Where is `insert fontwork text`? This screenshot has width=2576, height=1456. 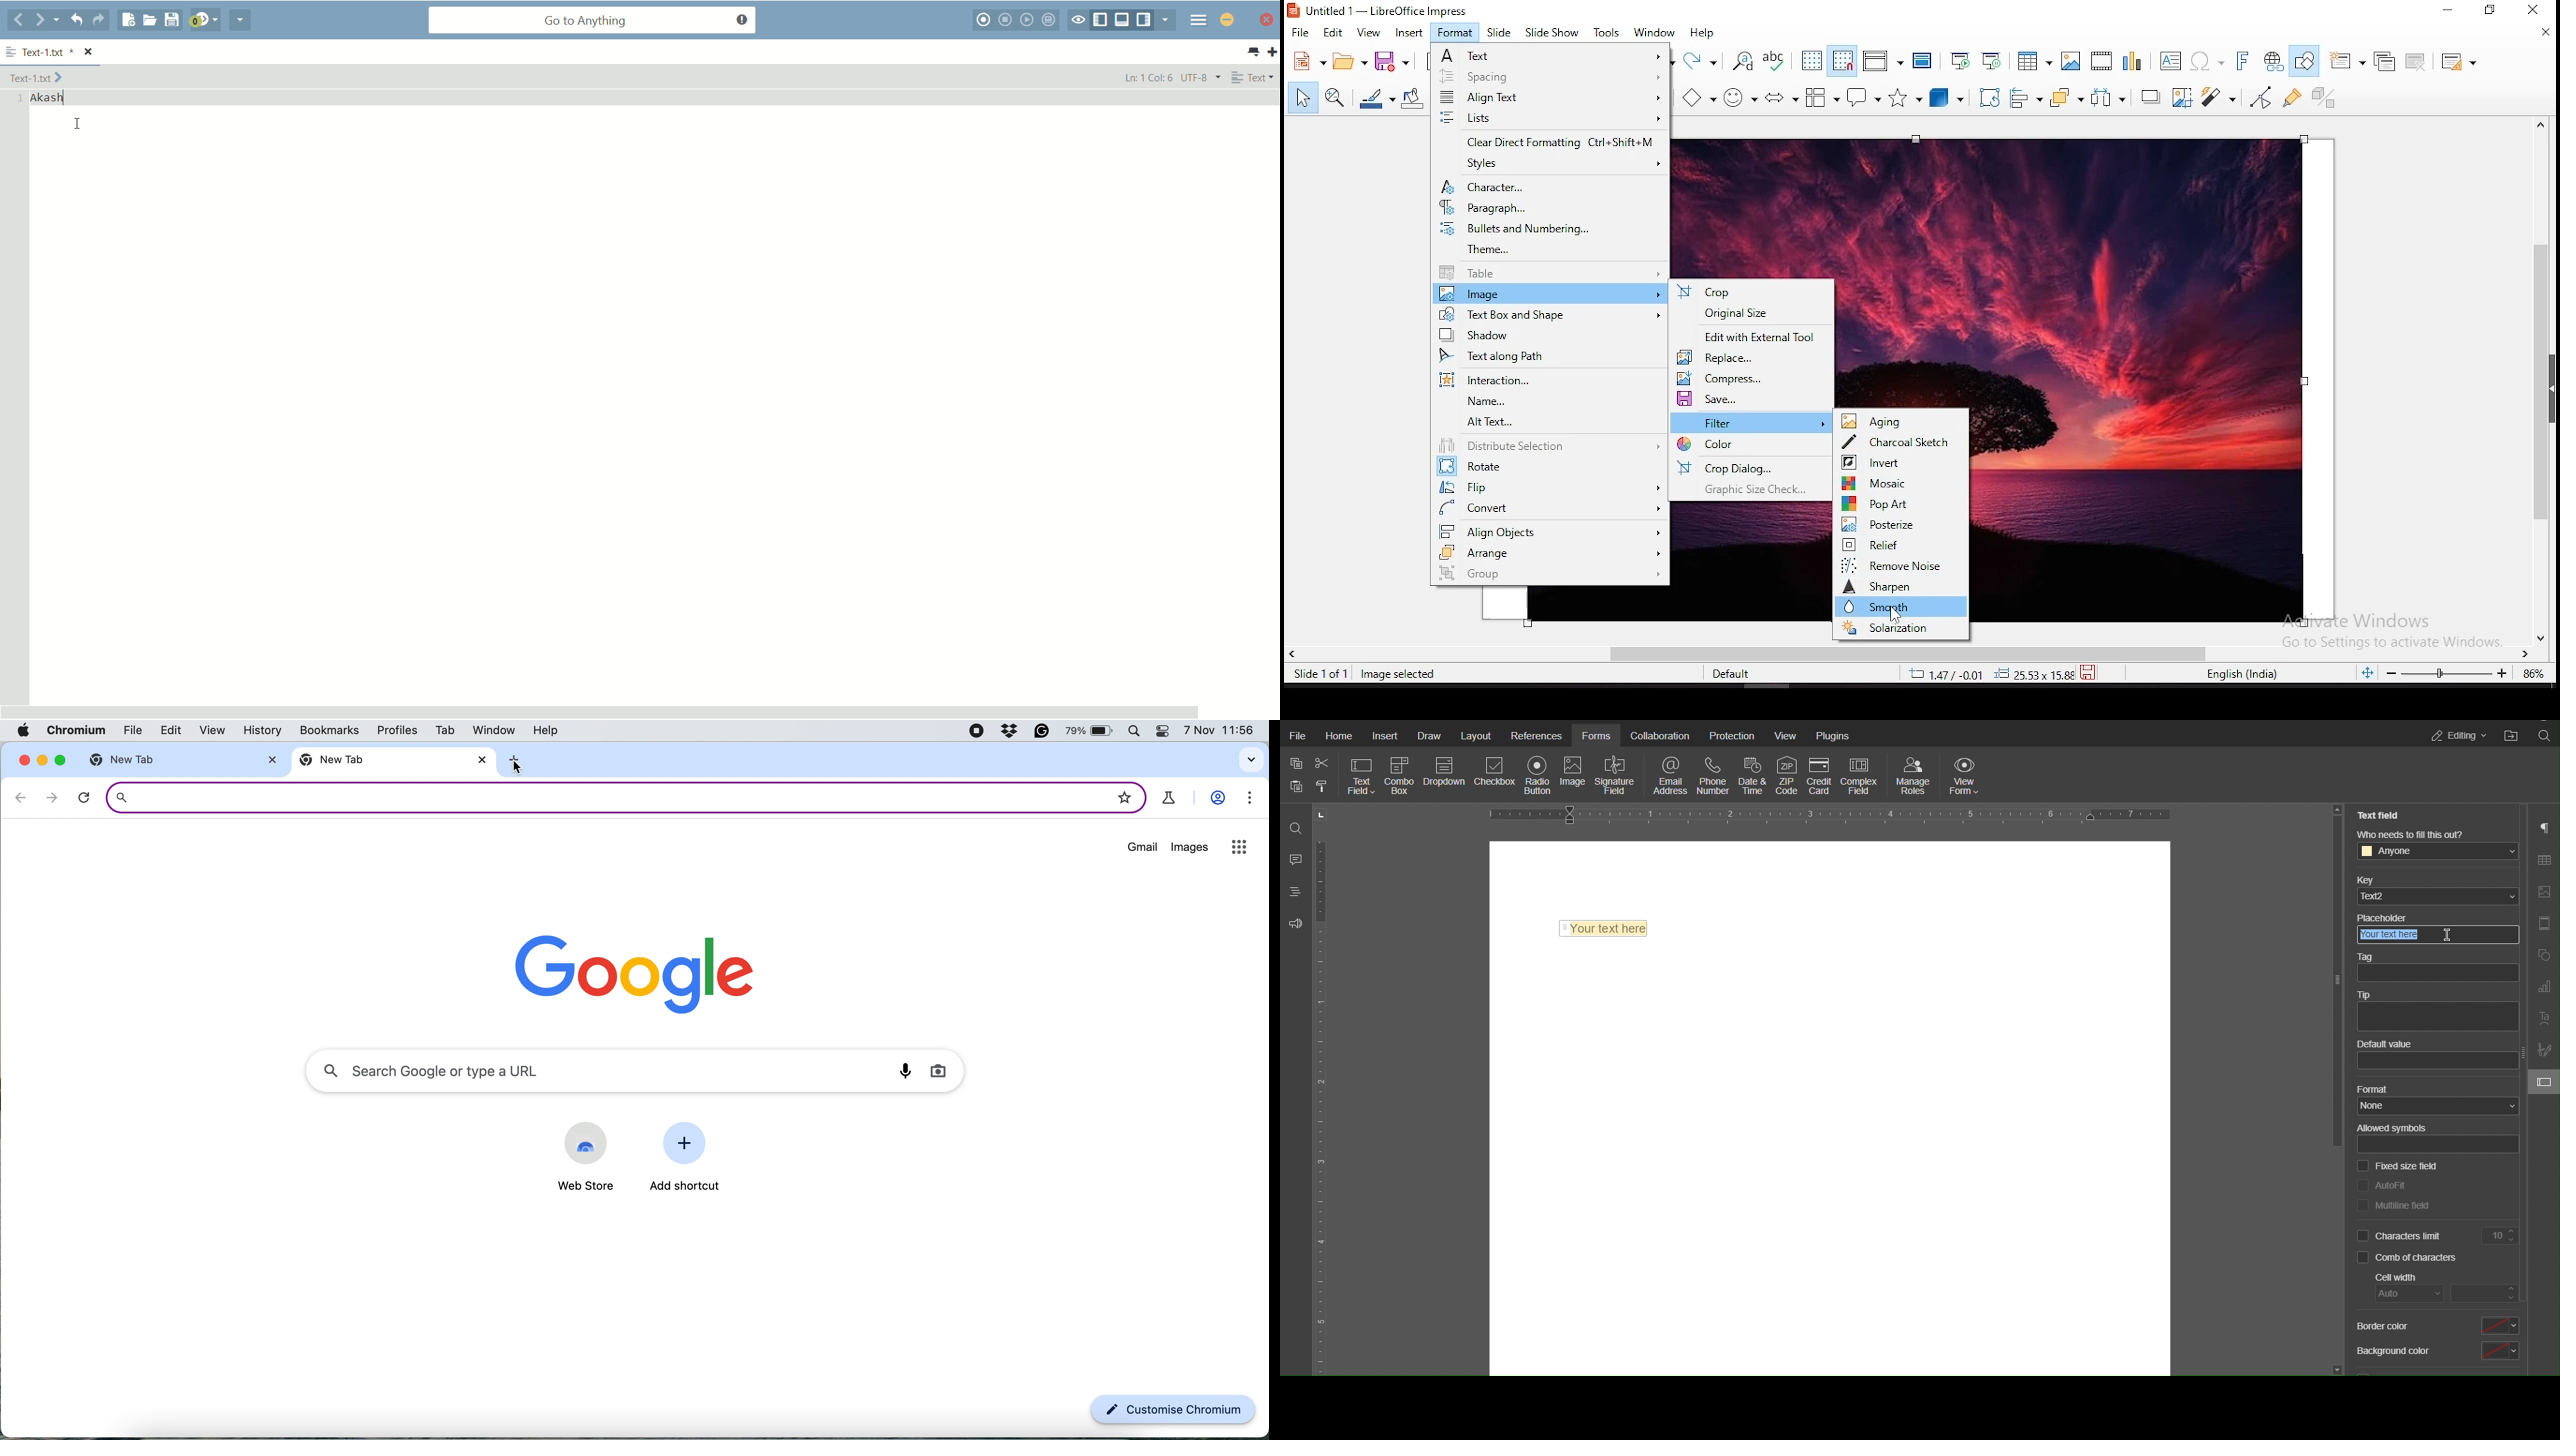
insert fontwork text is located at coordinates (2244, 60).